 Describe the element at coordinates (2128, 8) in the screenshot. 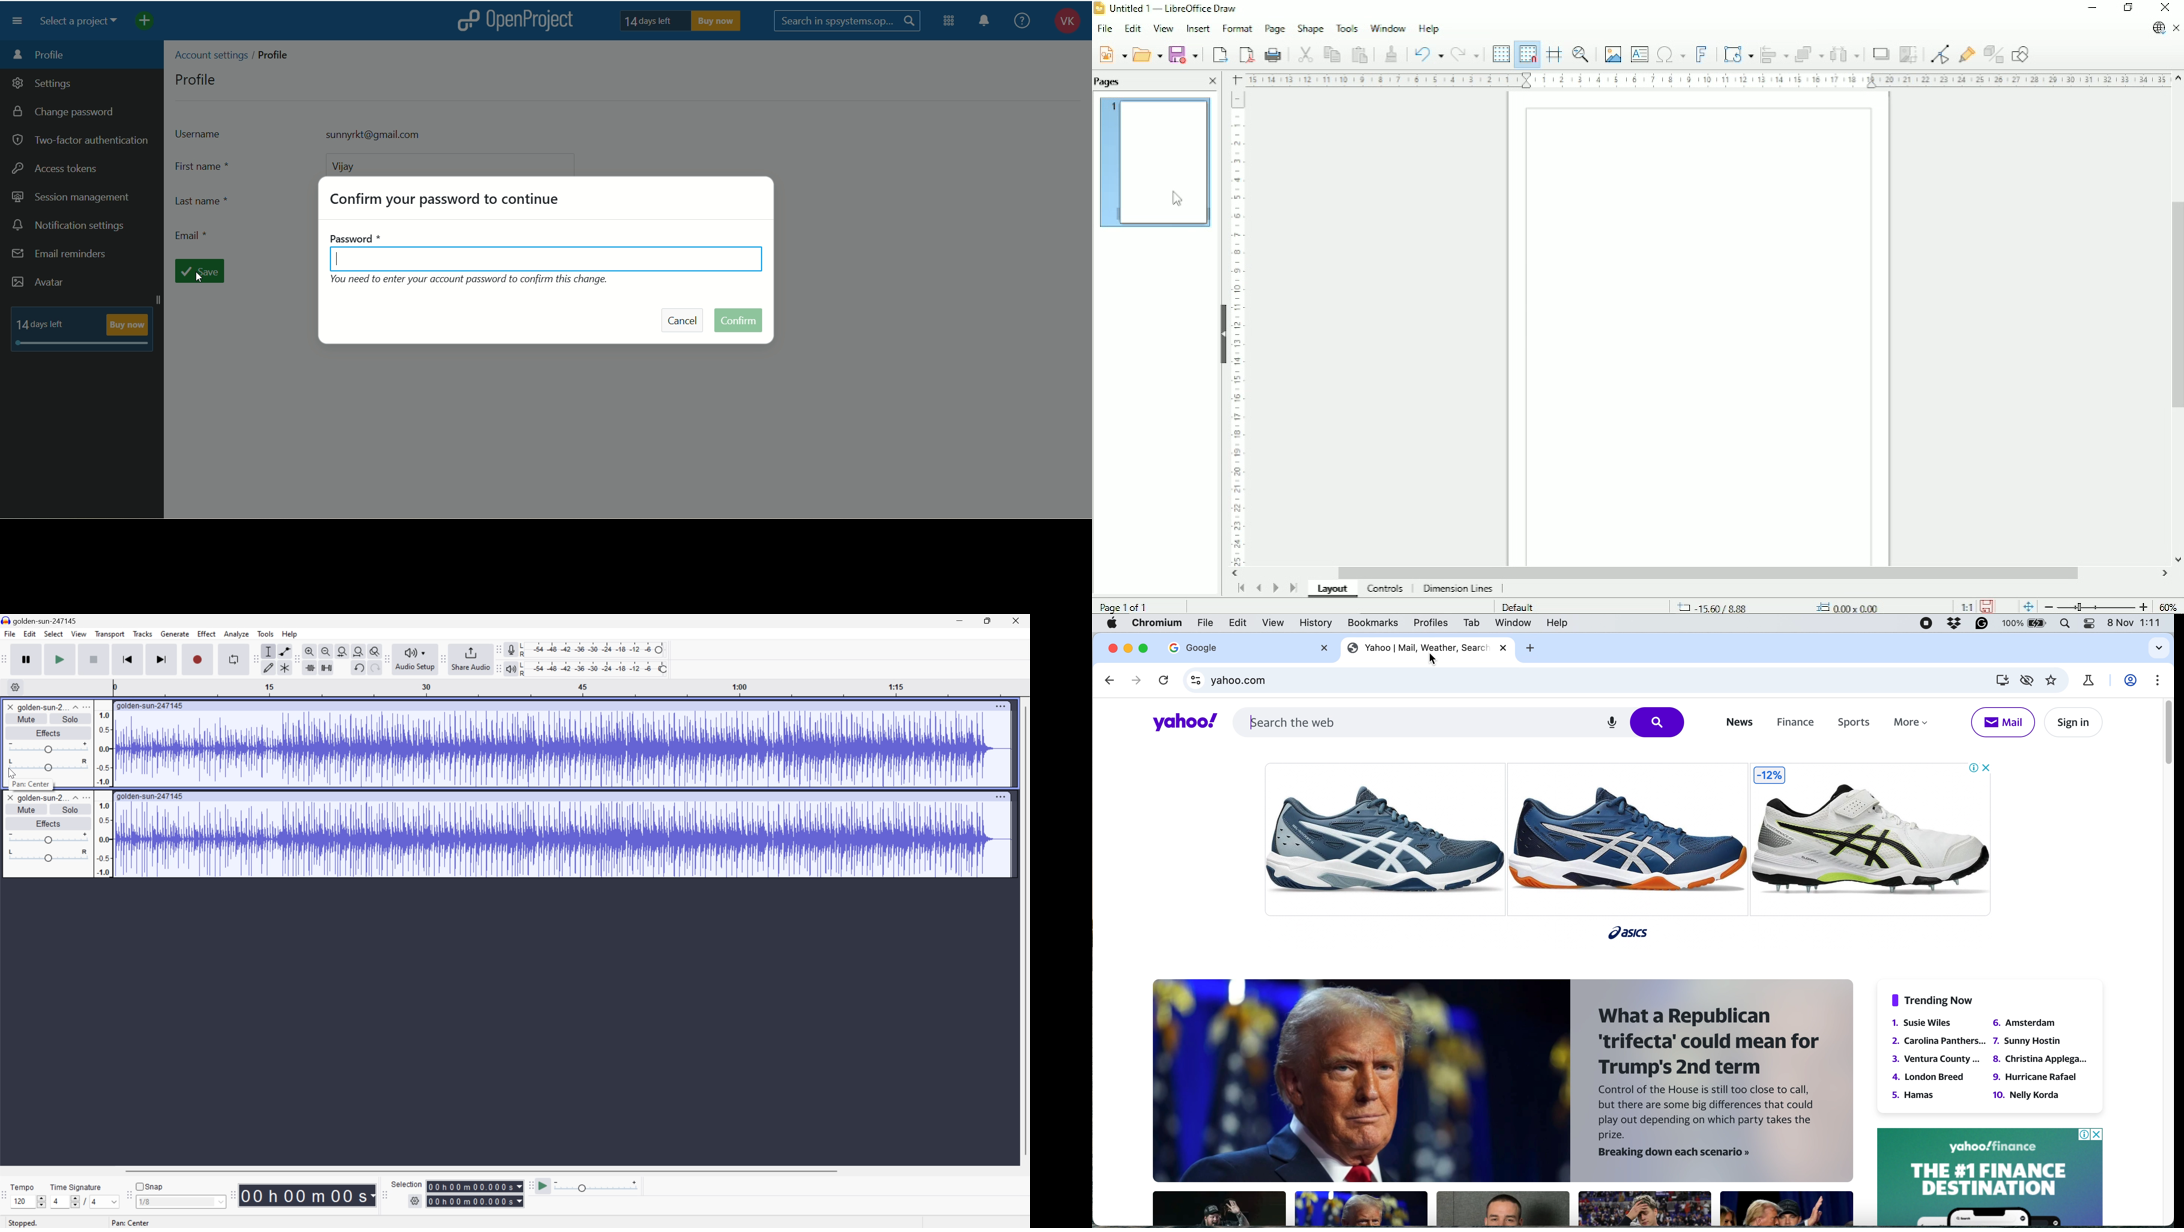

I see `Restore down` at that location.